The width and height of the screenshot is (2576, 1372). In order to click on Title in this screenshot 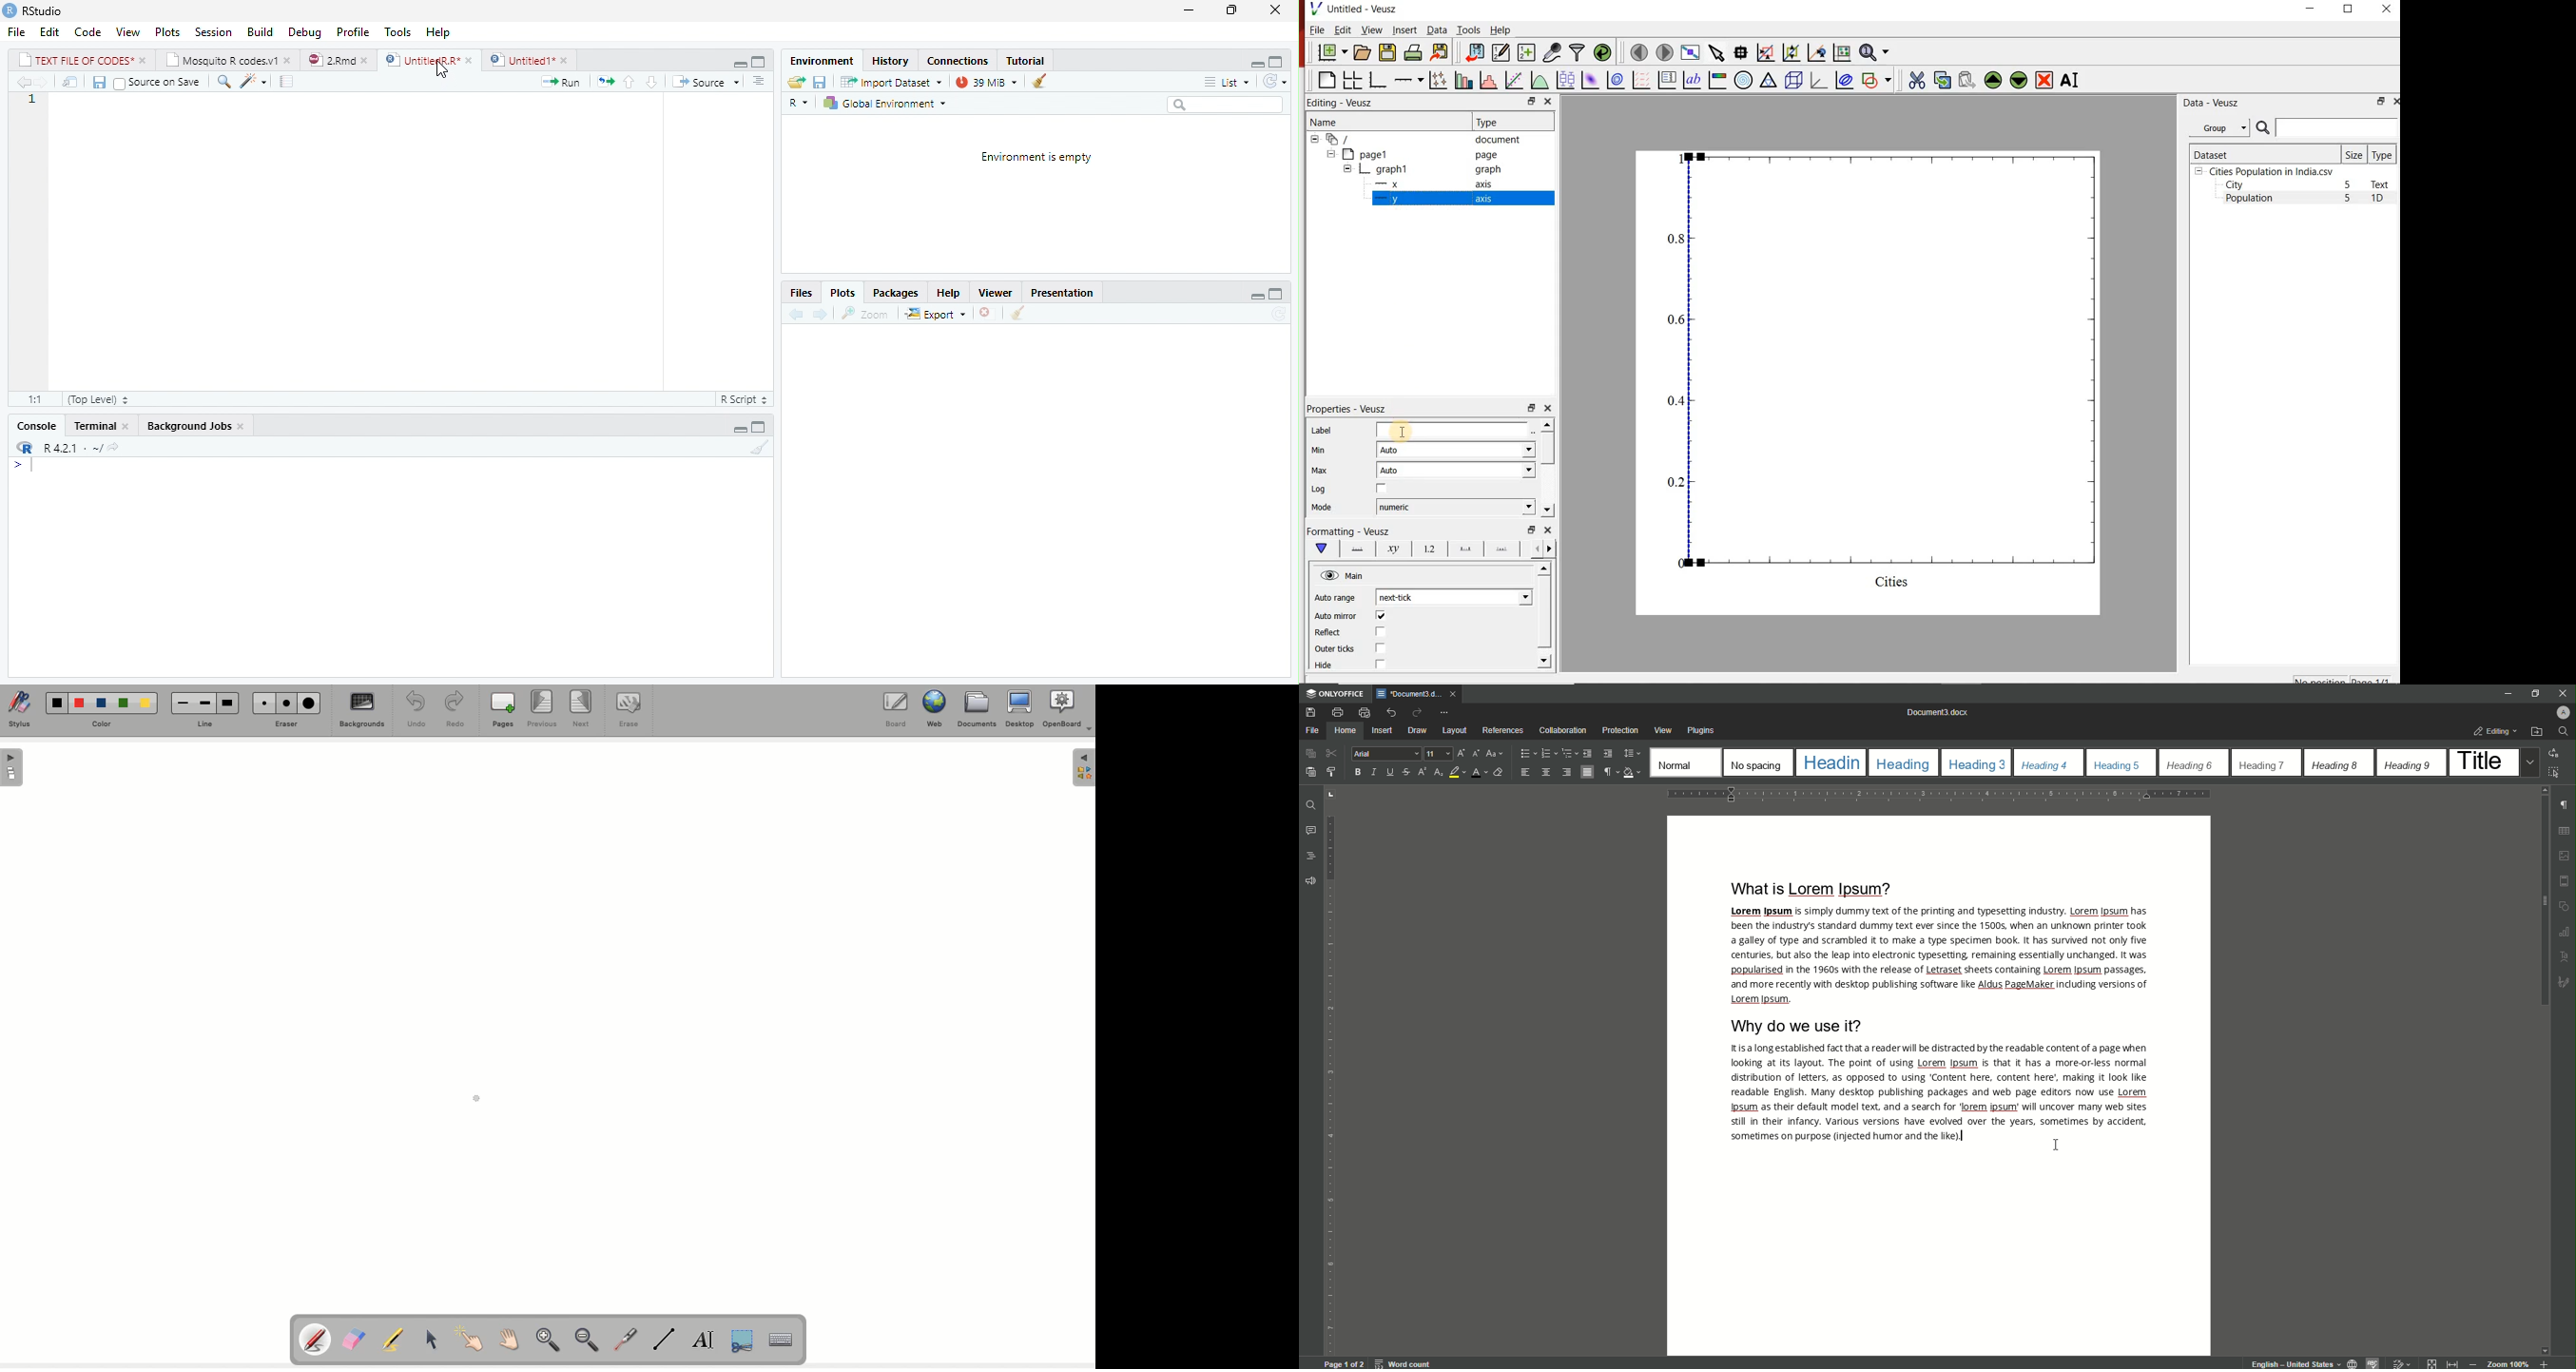, I will do `click(2480, 760)`.